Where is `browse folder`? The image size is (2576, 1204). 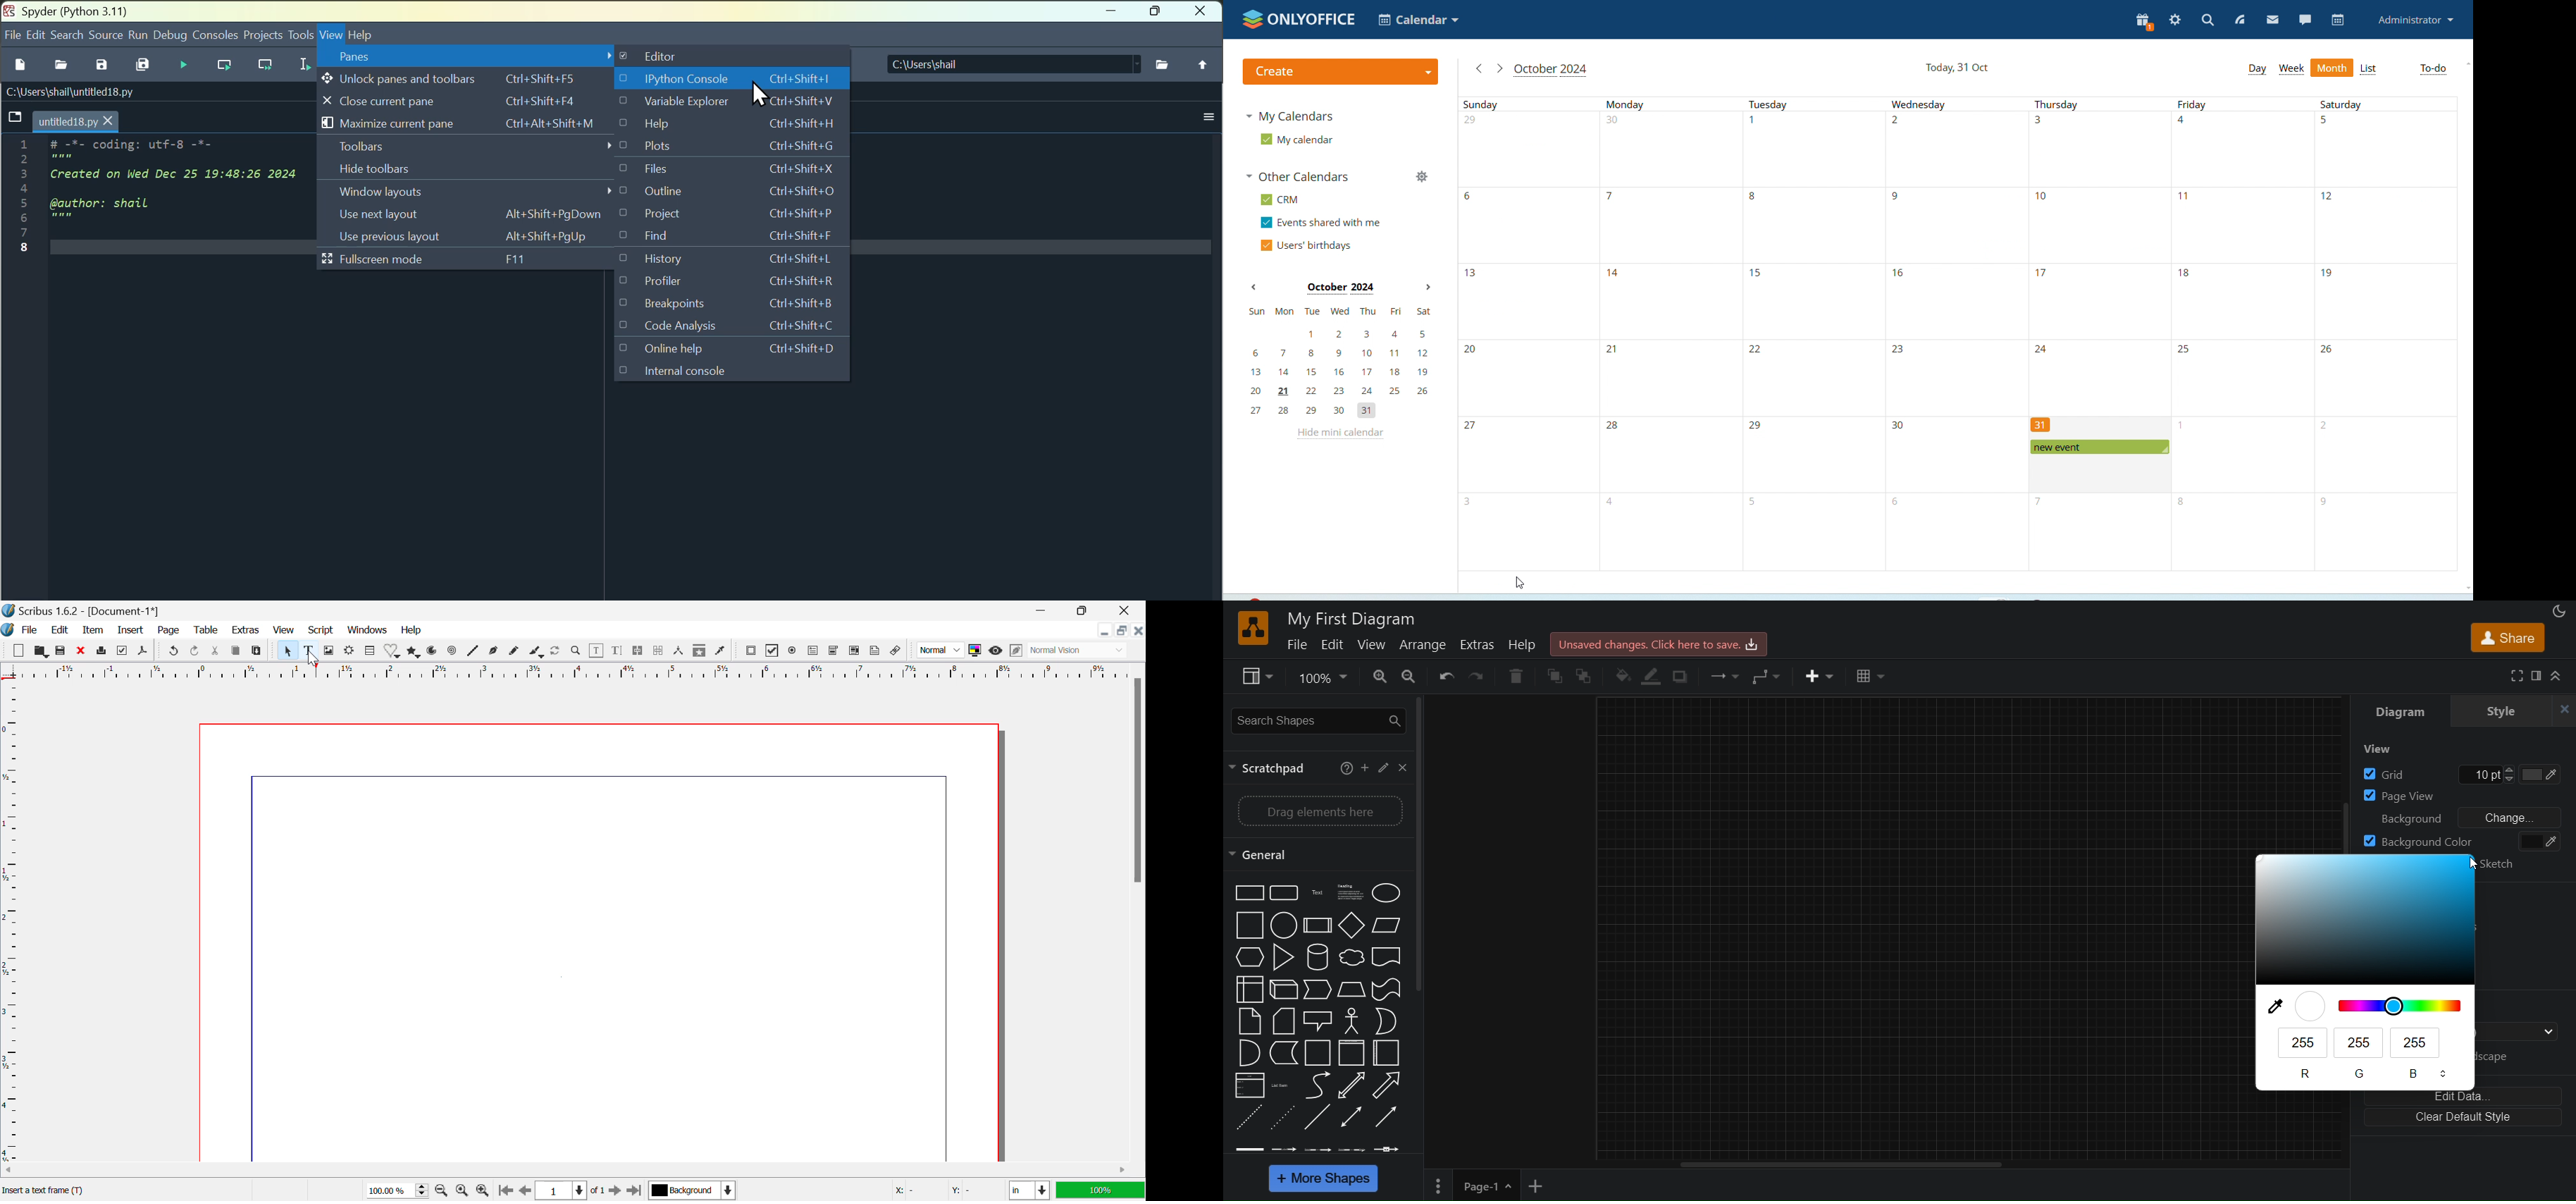 browse folder is located at coordinates (1163, 64).